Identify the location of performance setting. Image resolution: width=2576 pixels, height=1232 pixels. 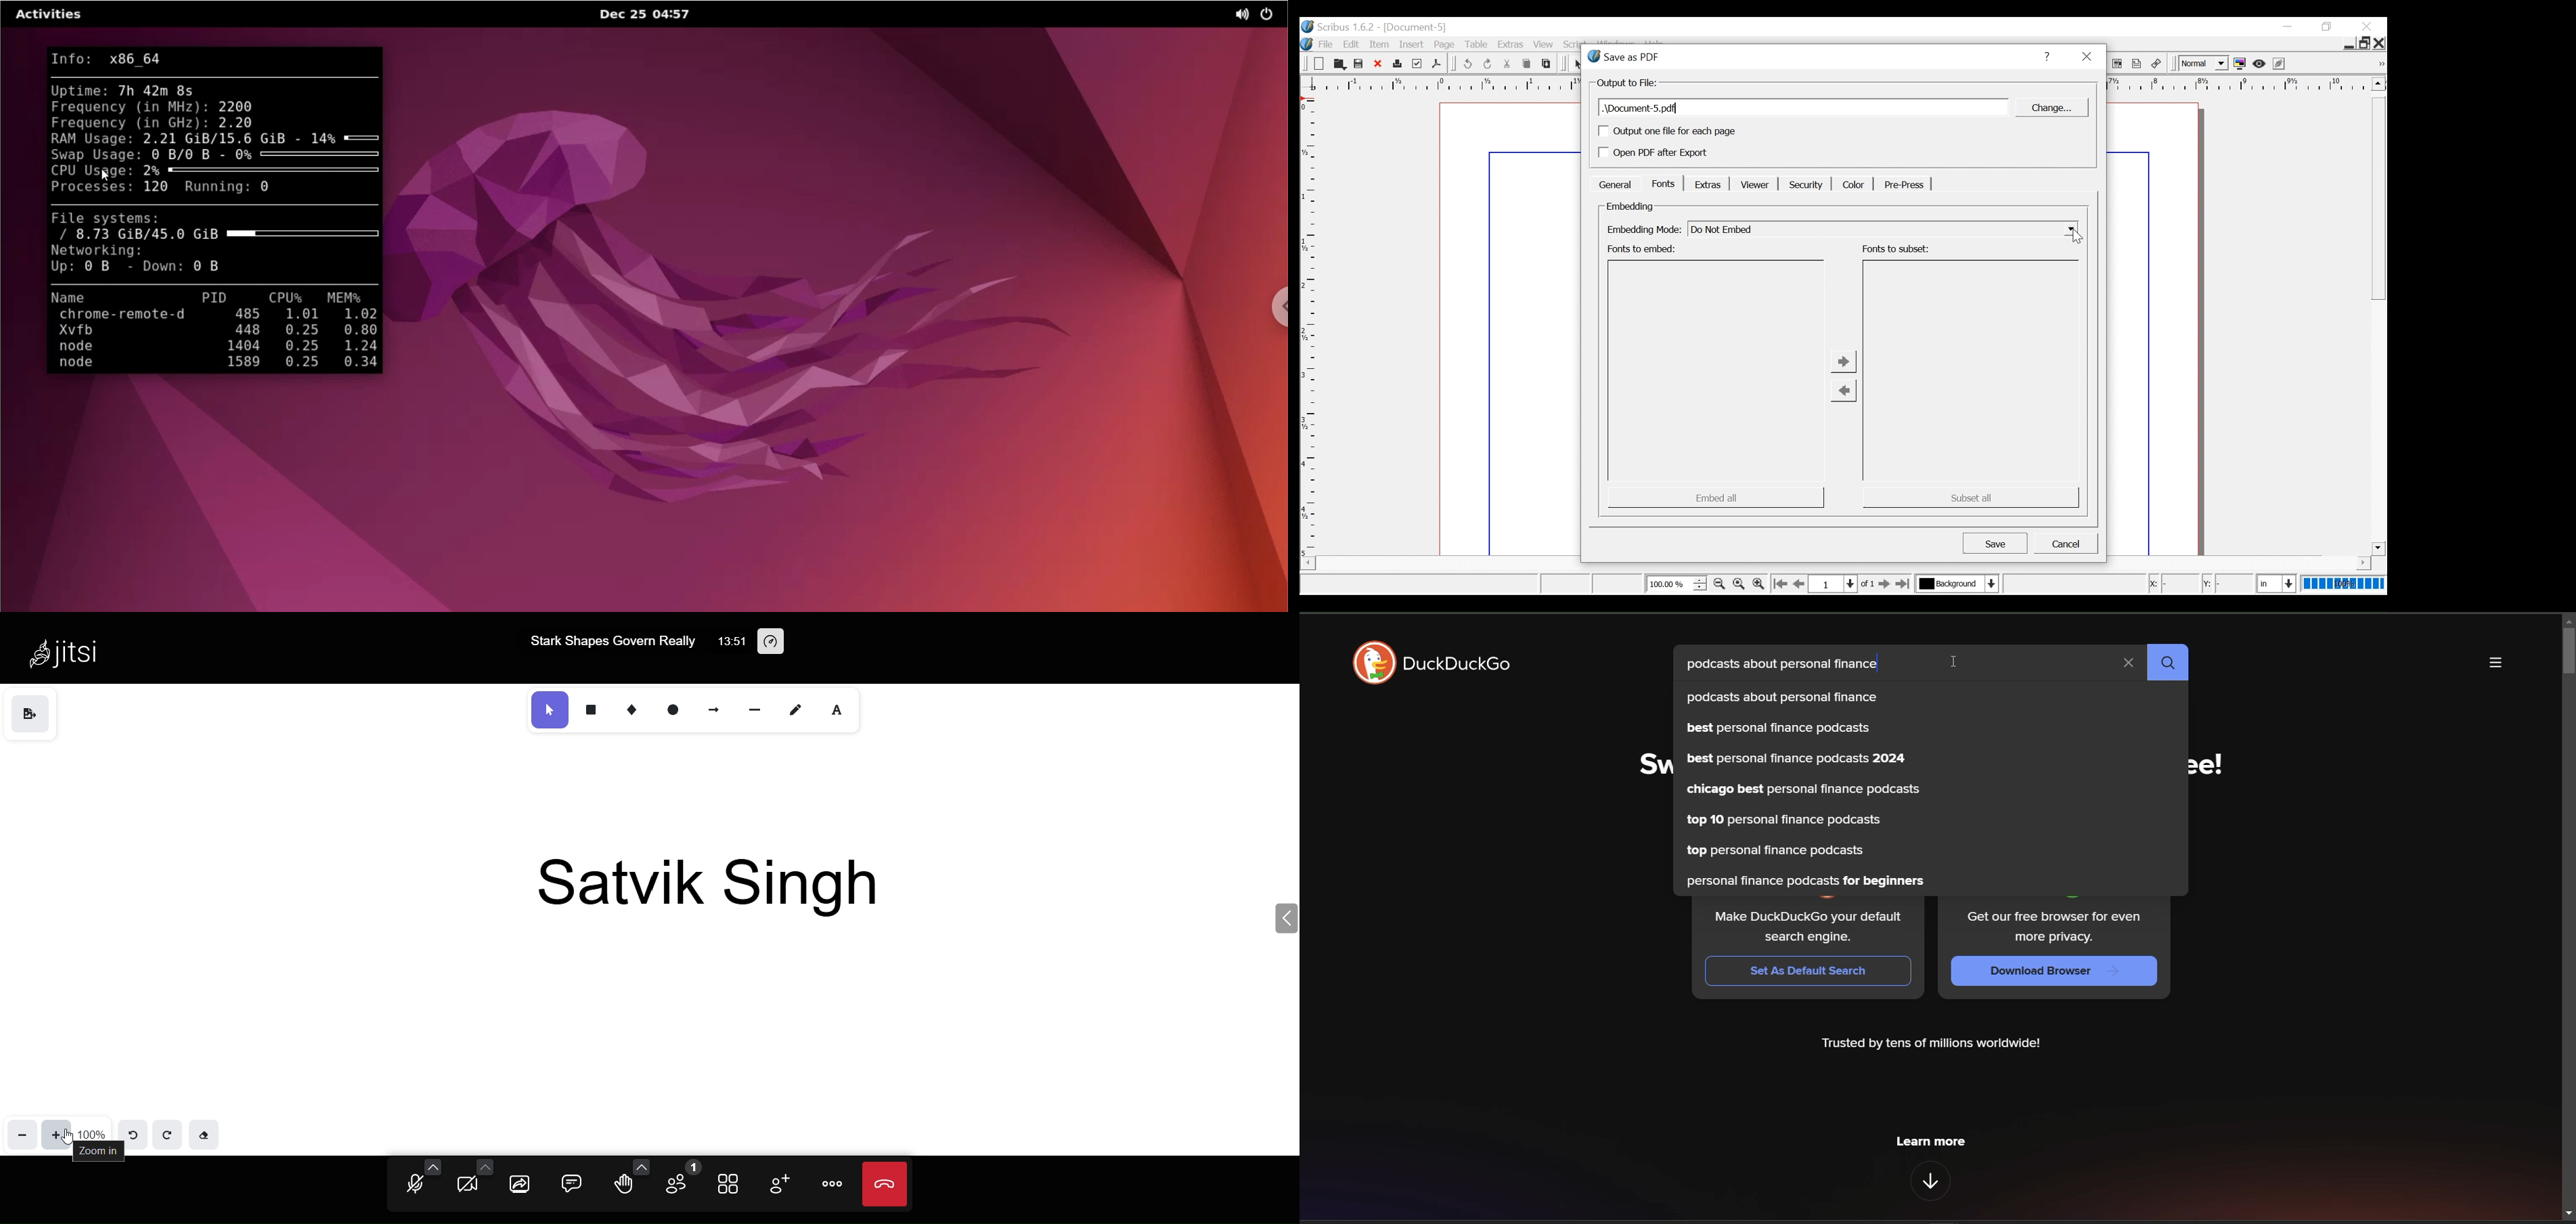
(773, 643).